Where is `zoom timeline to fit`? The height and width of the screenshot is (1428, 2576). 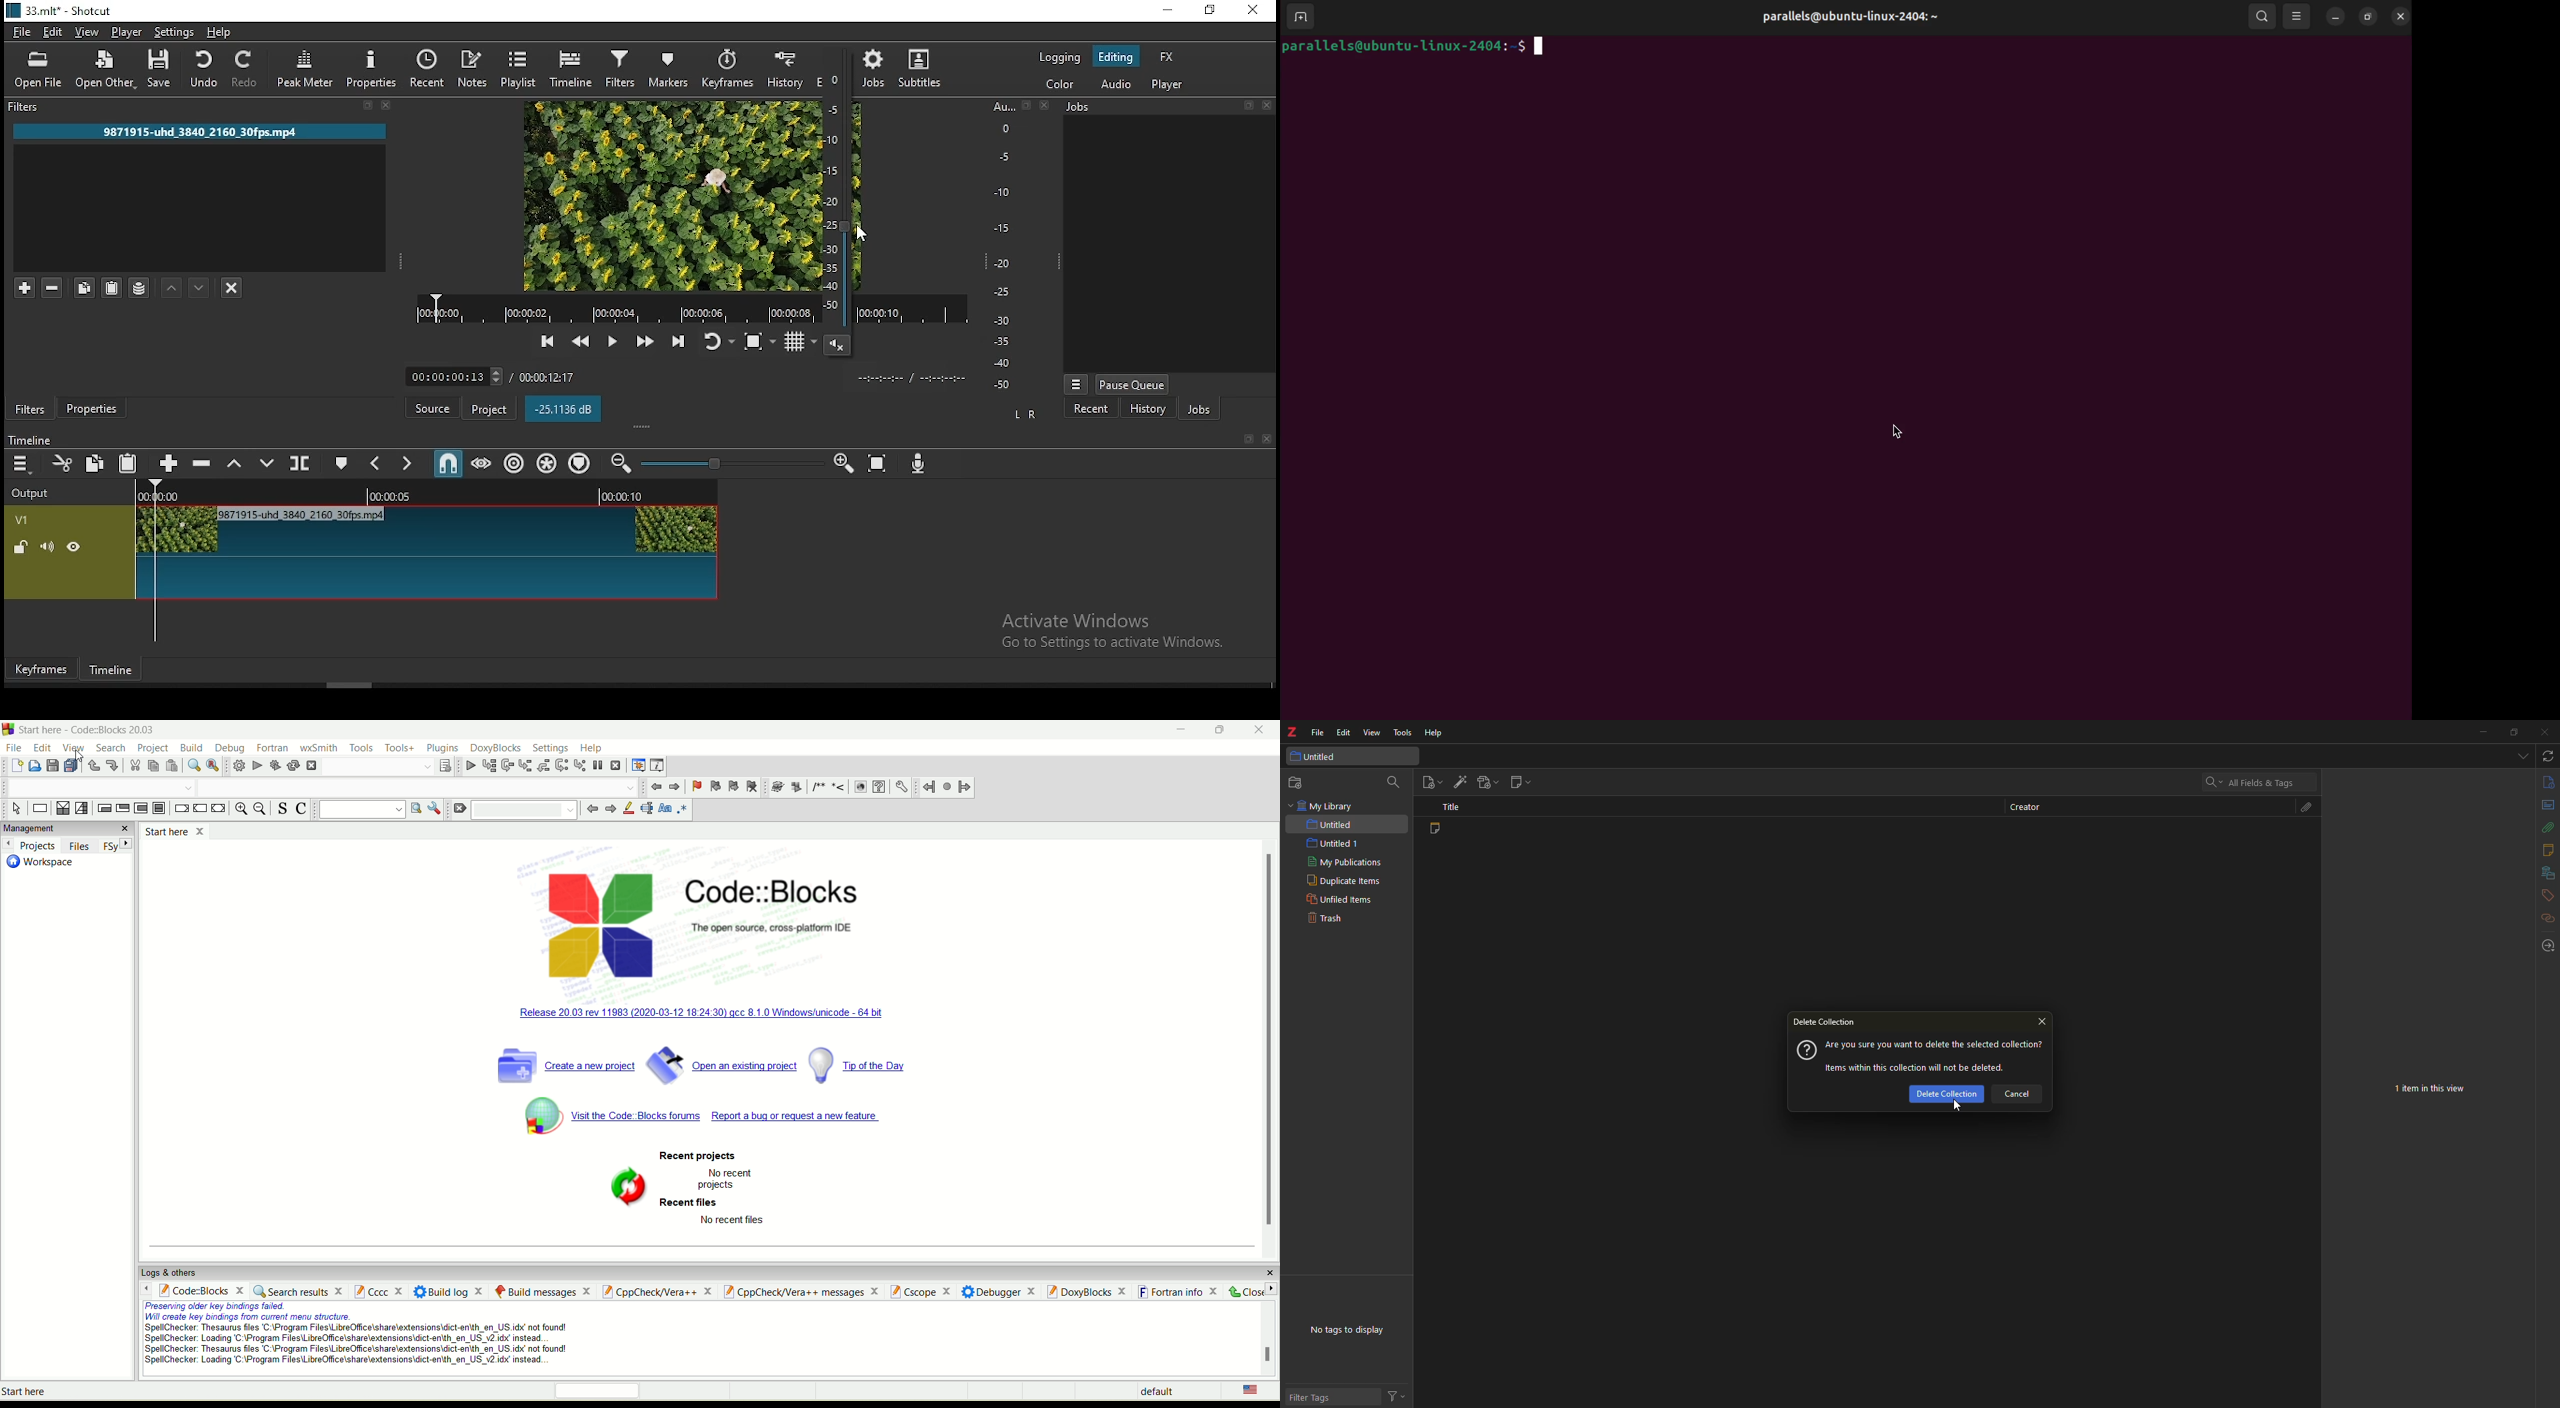 zoom timeline to fit is located at coordinates (879, 463).